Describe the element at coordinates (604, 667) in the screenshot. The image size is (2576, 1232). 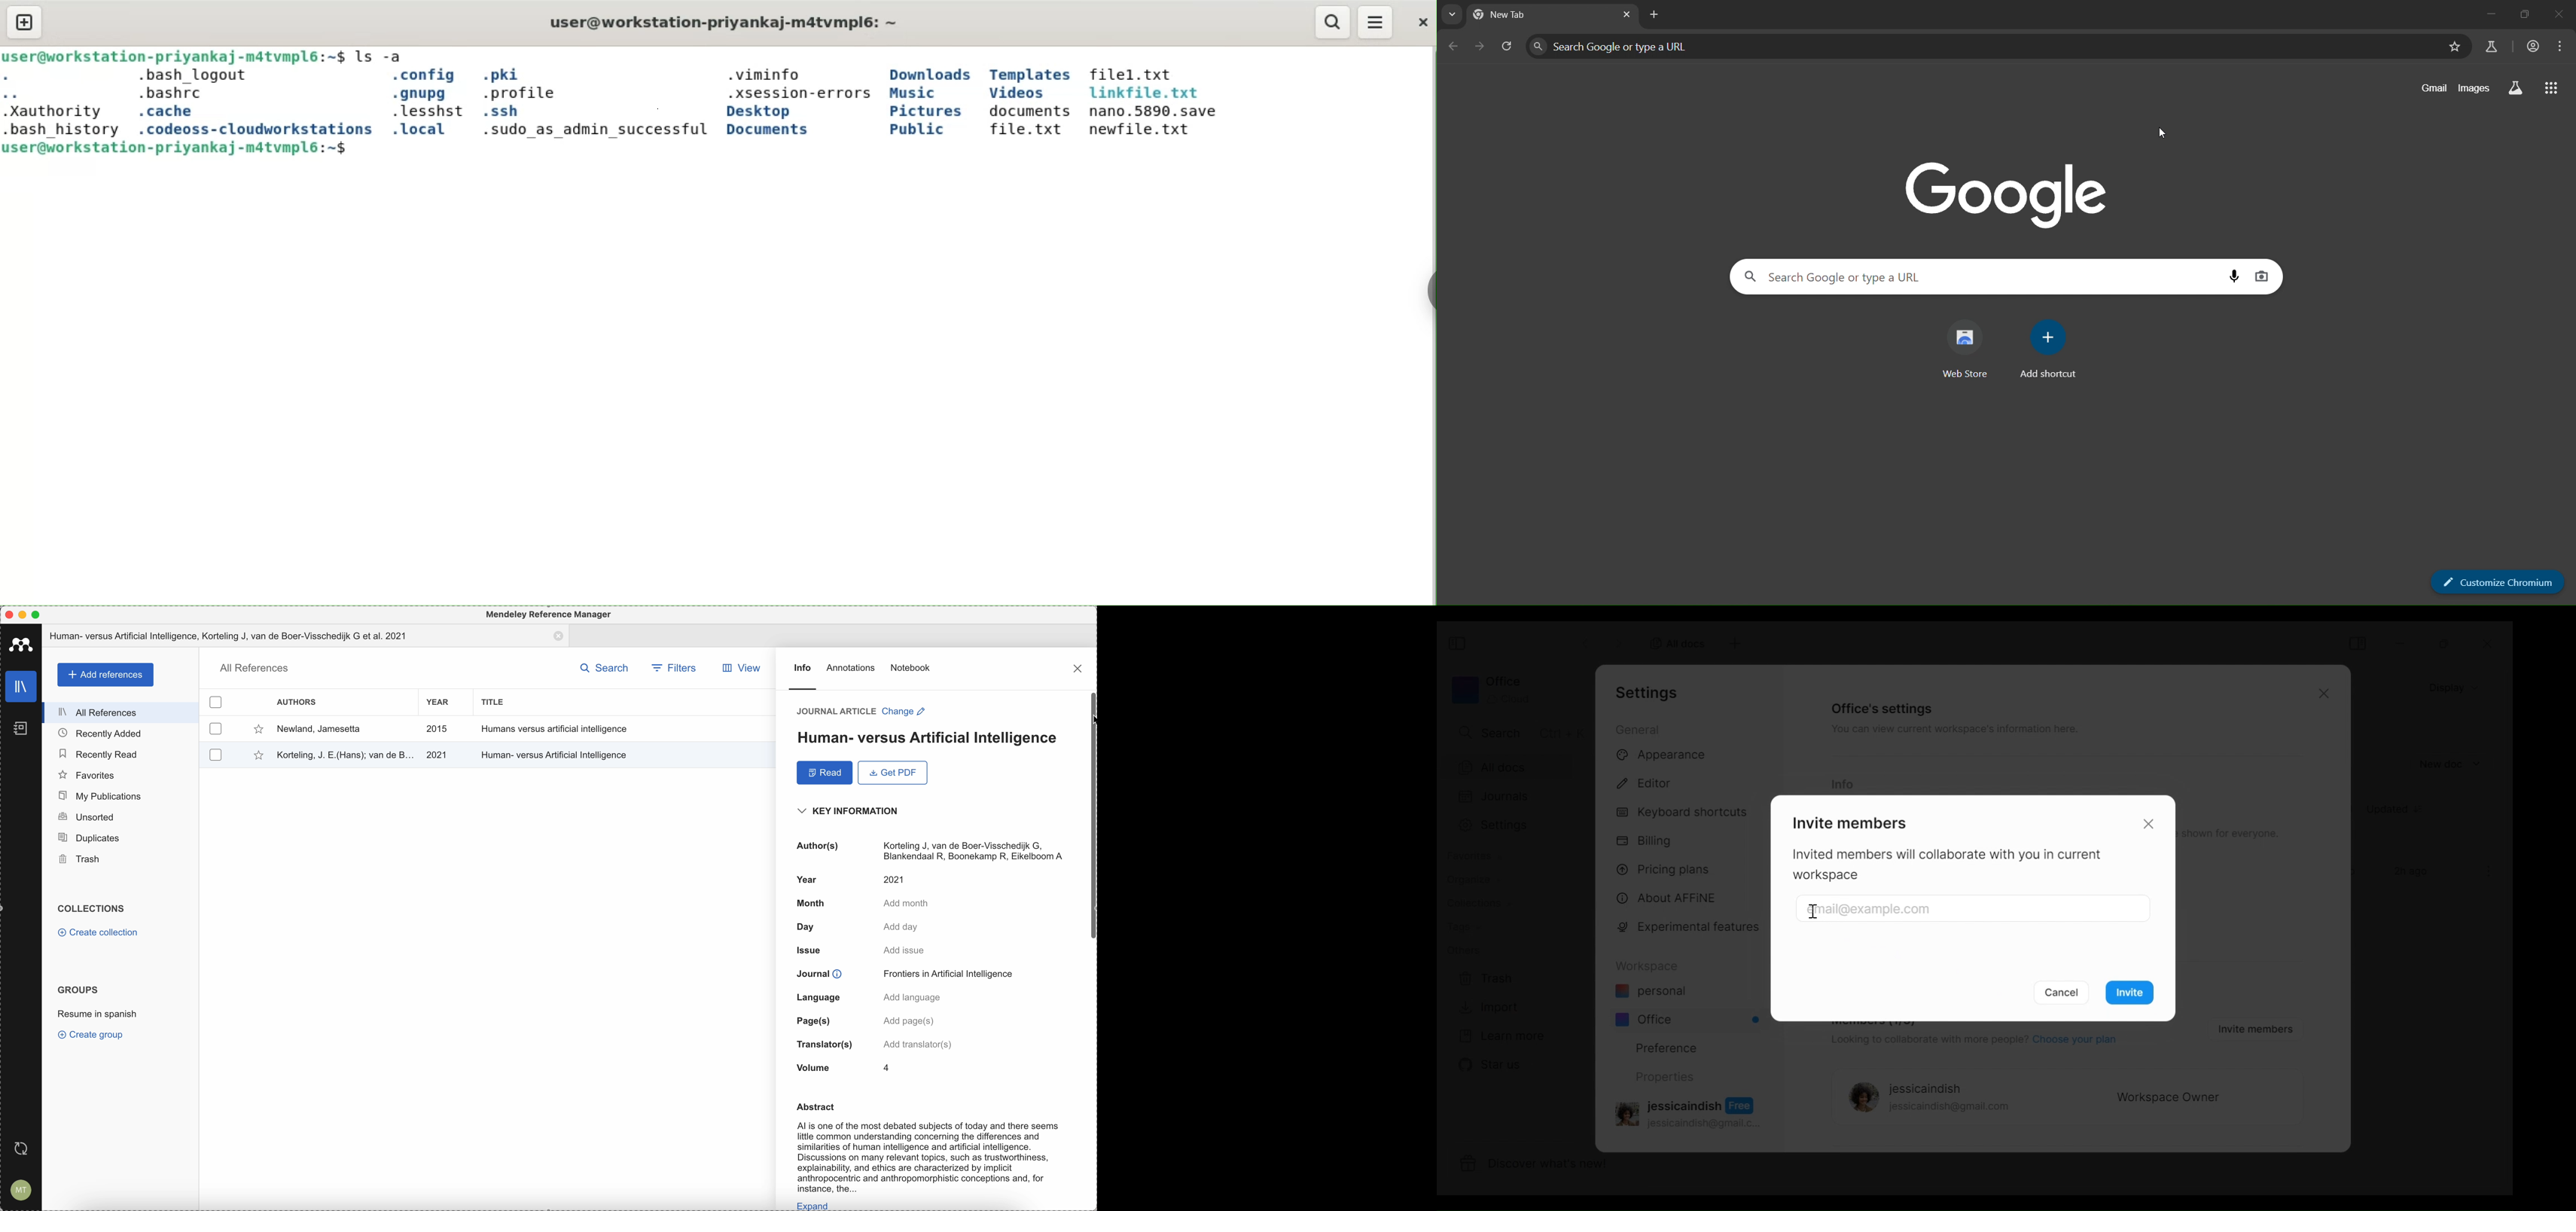
I see `search` at that location.